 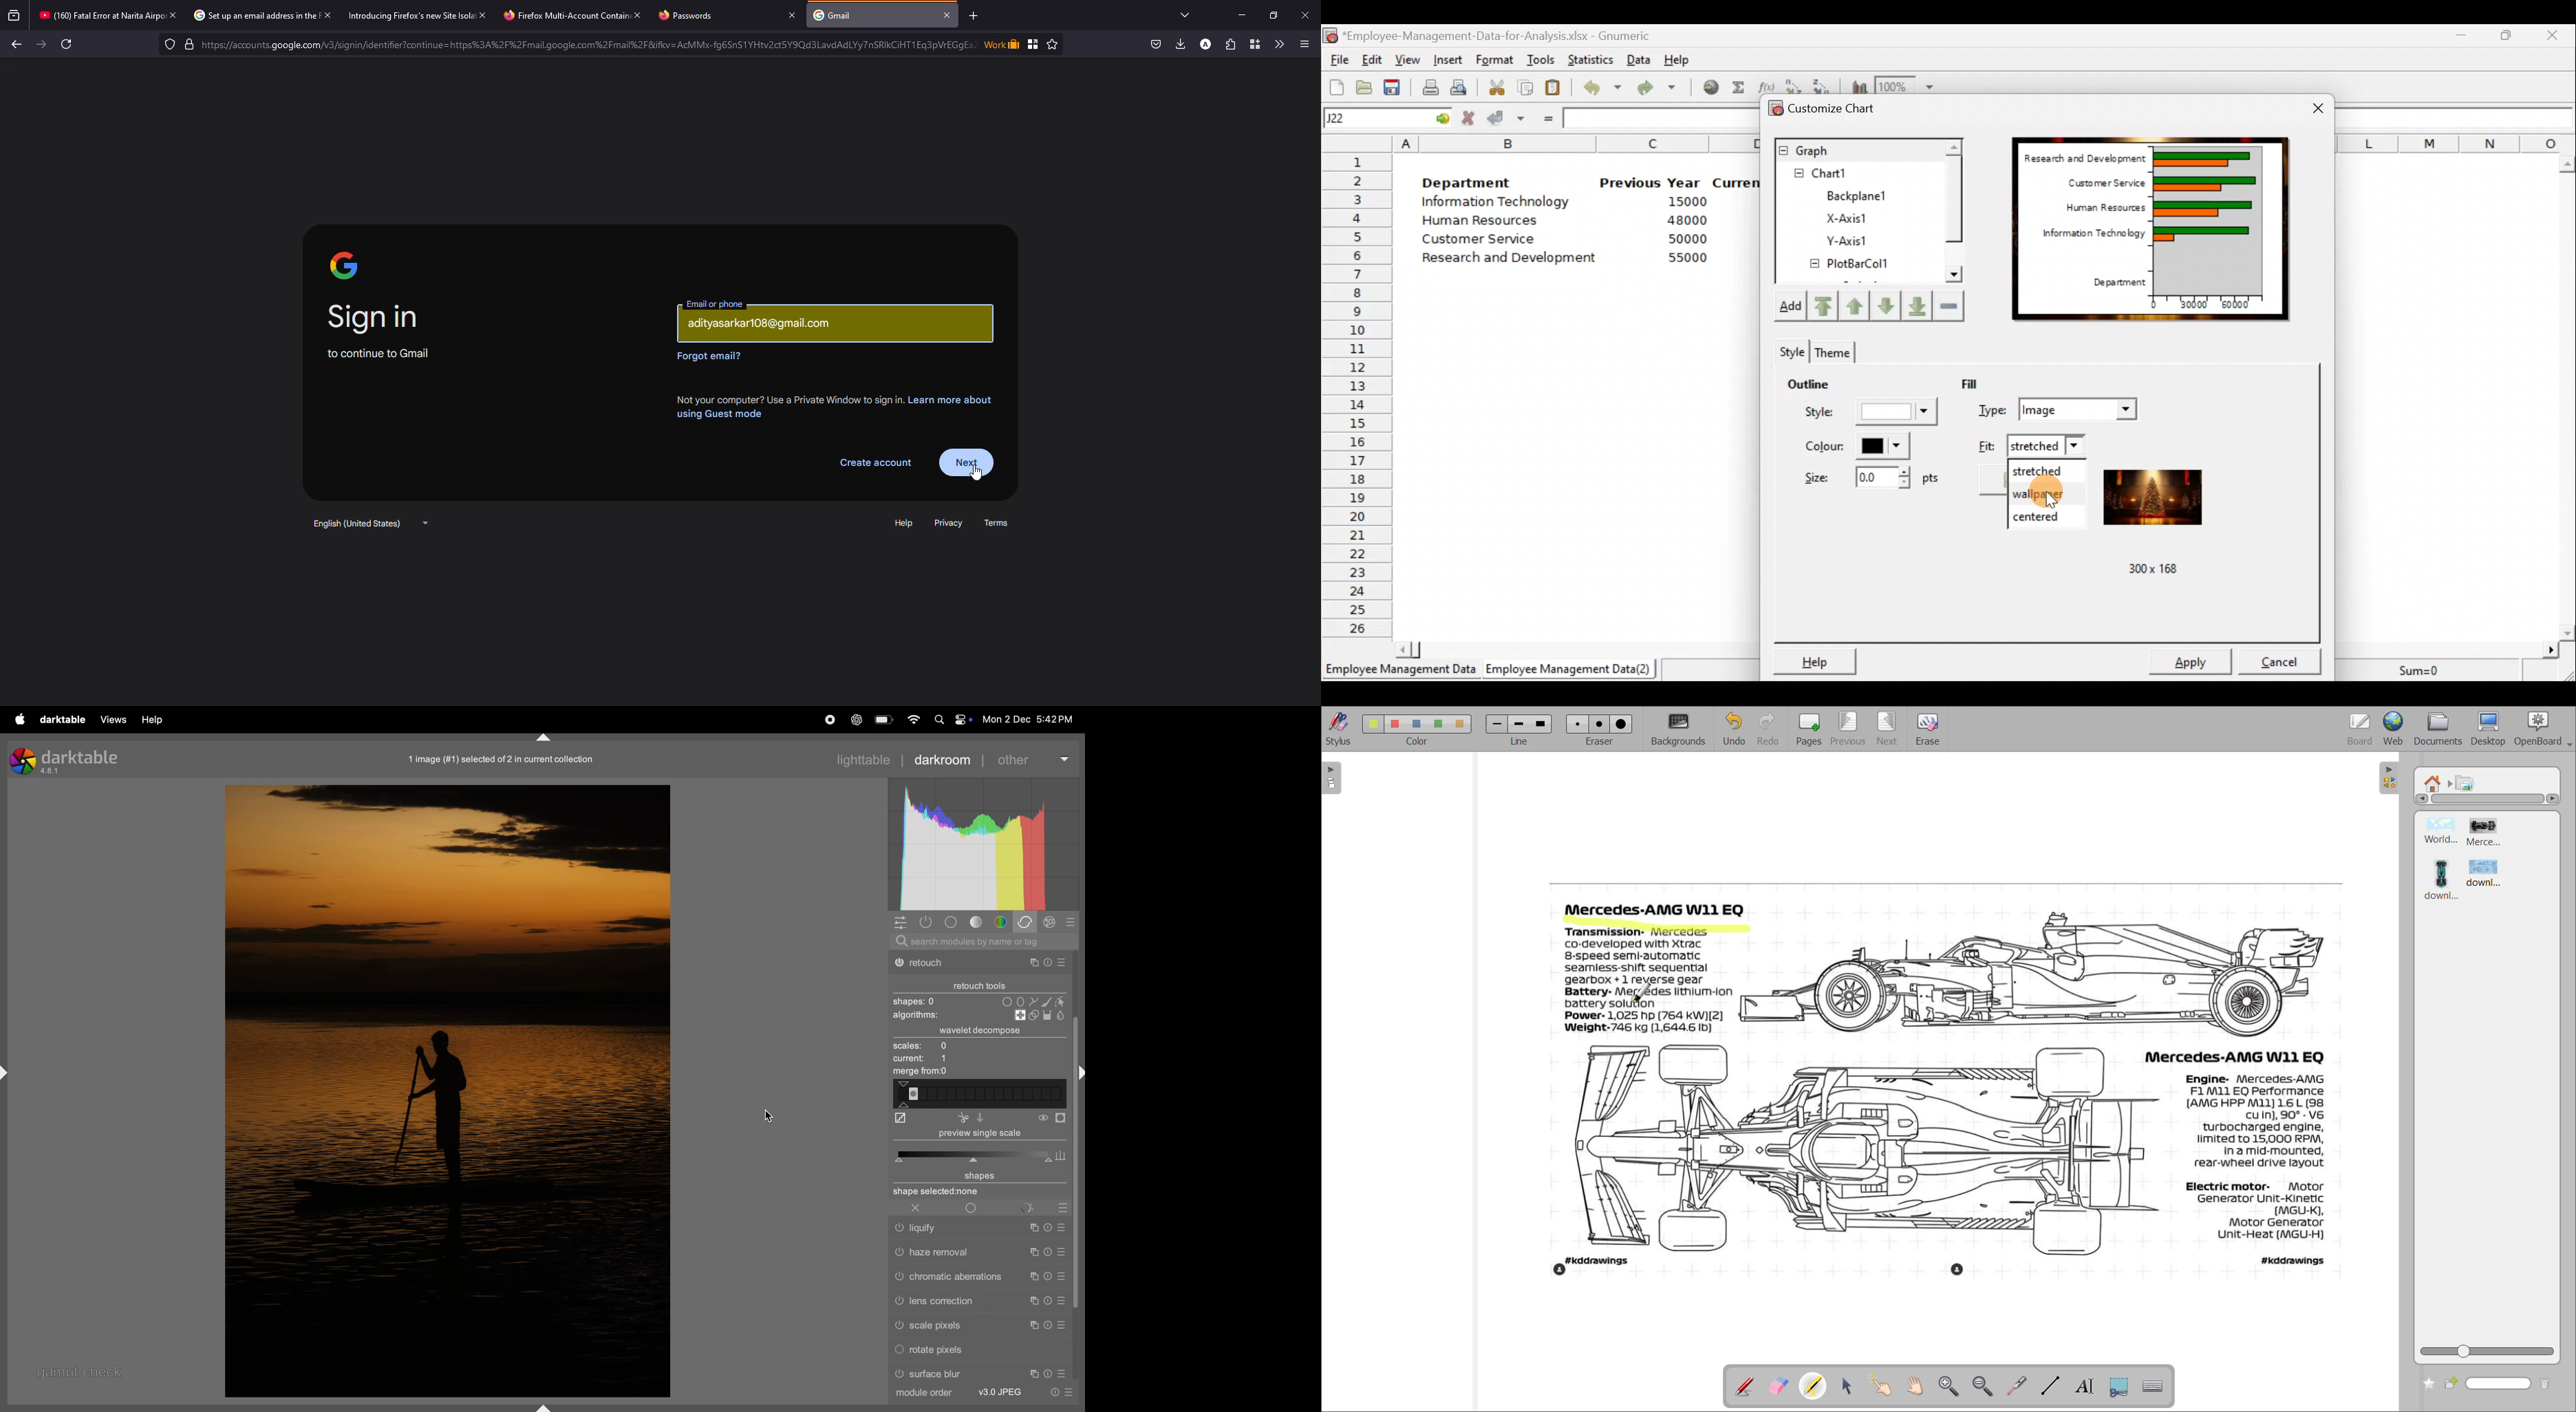 What do you see at coordinates (1052, 923) in the screenshot?
I see `effect` at bounding box center [1052, 923].